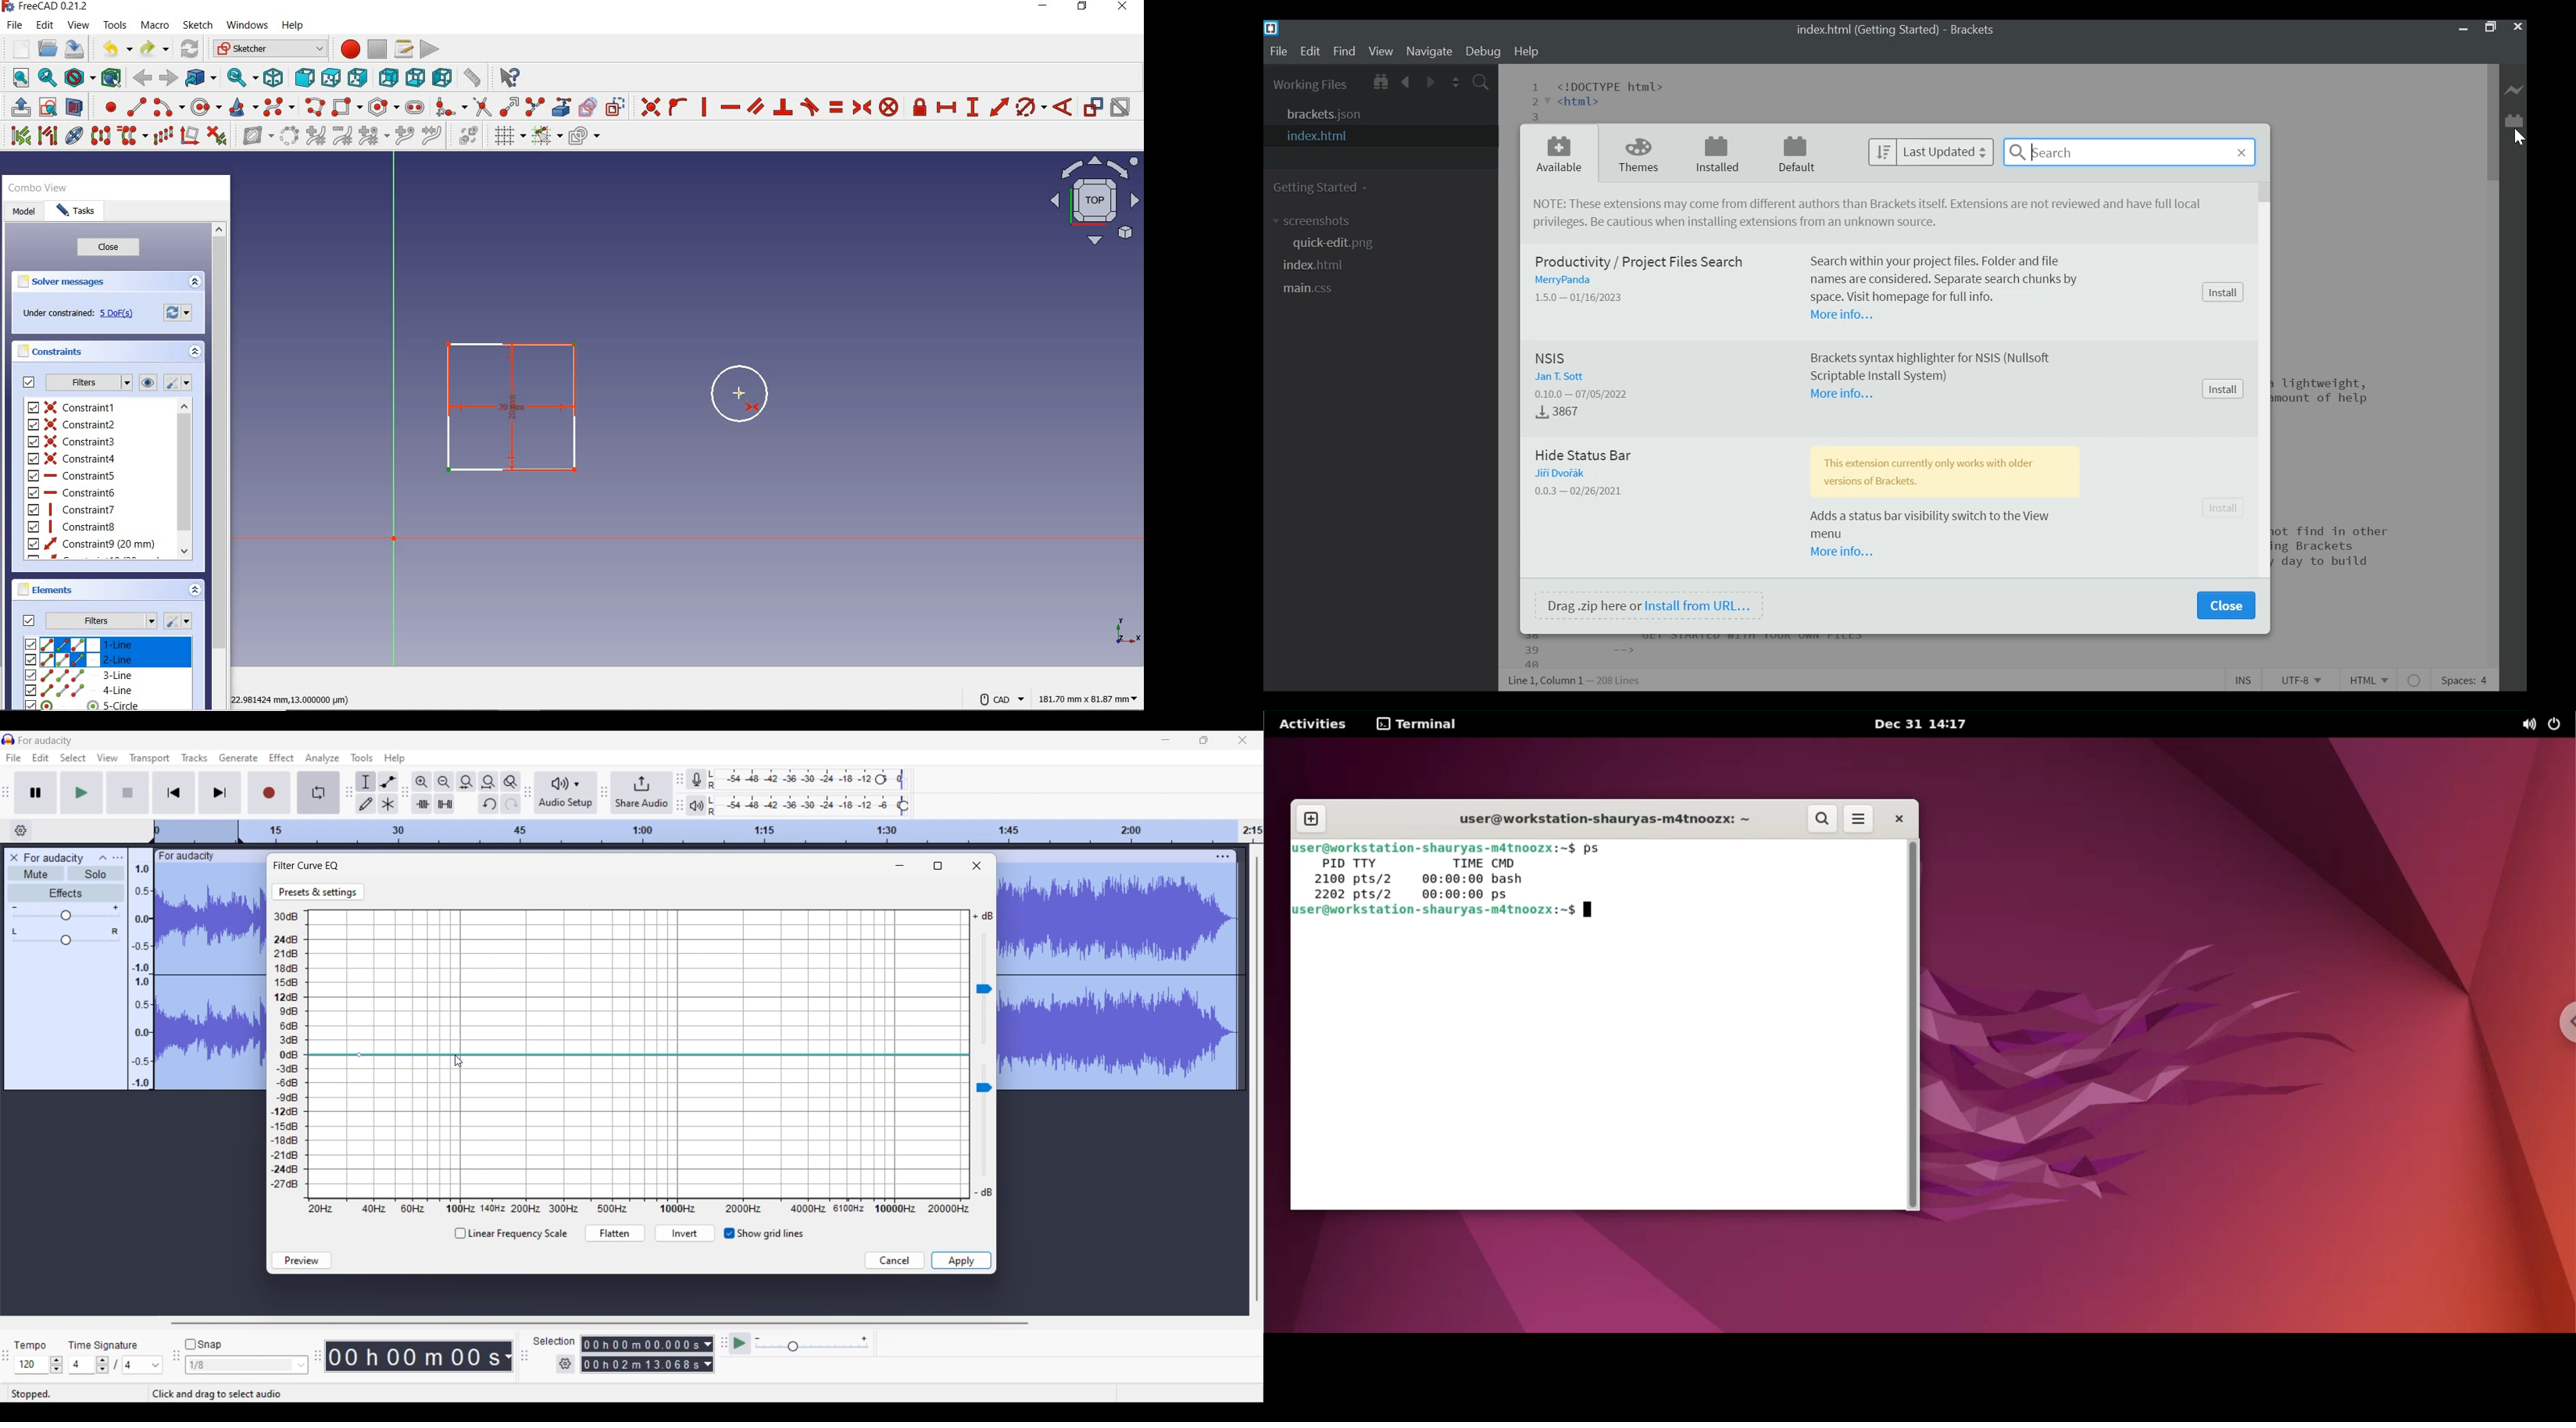  Describe the element at coordinates (685, 1234) in the screenshot. I see `Invert` at that location.